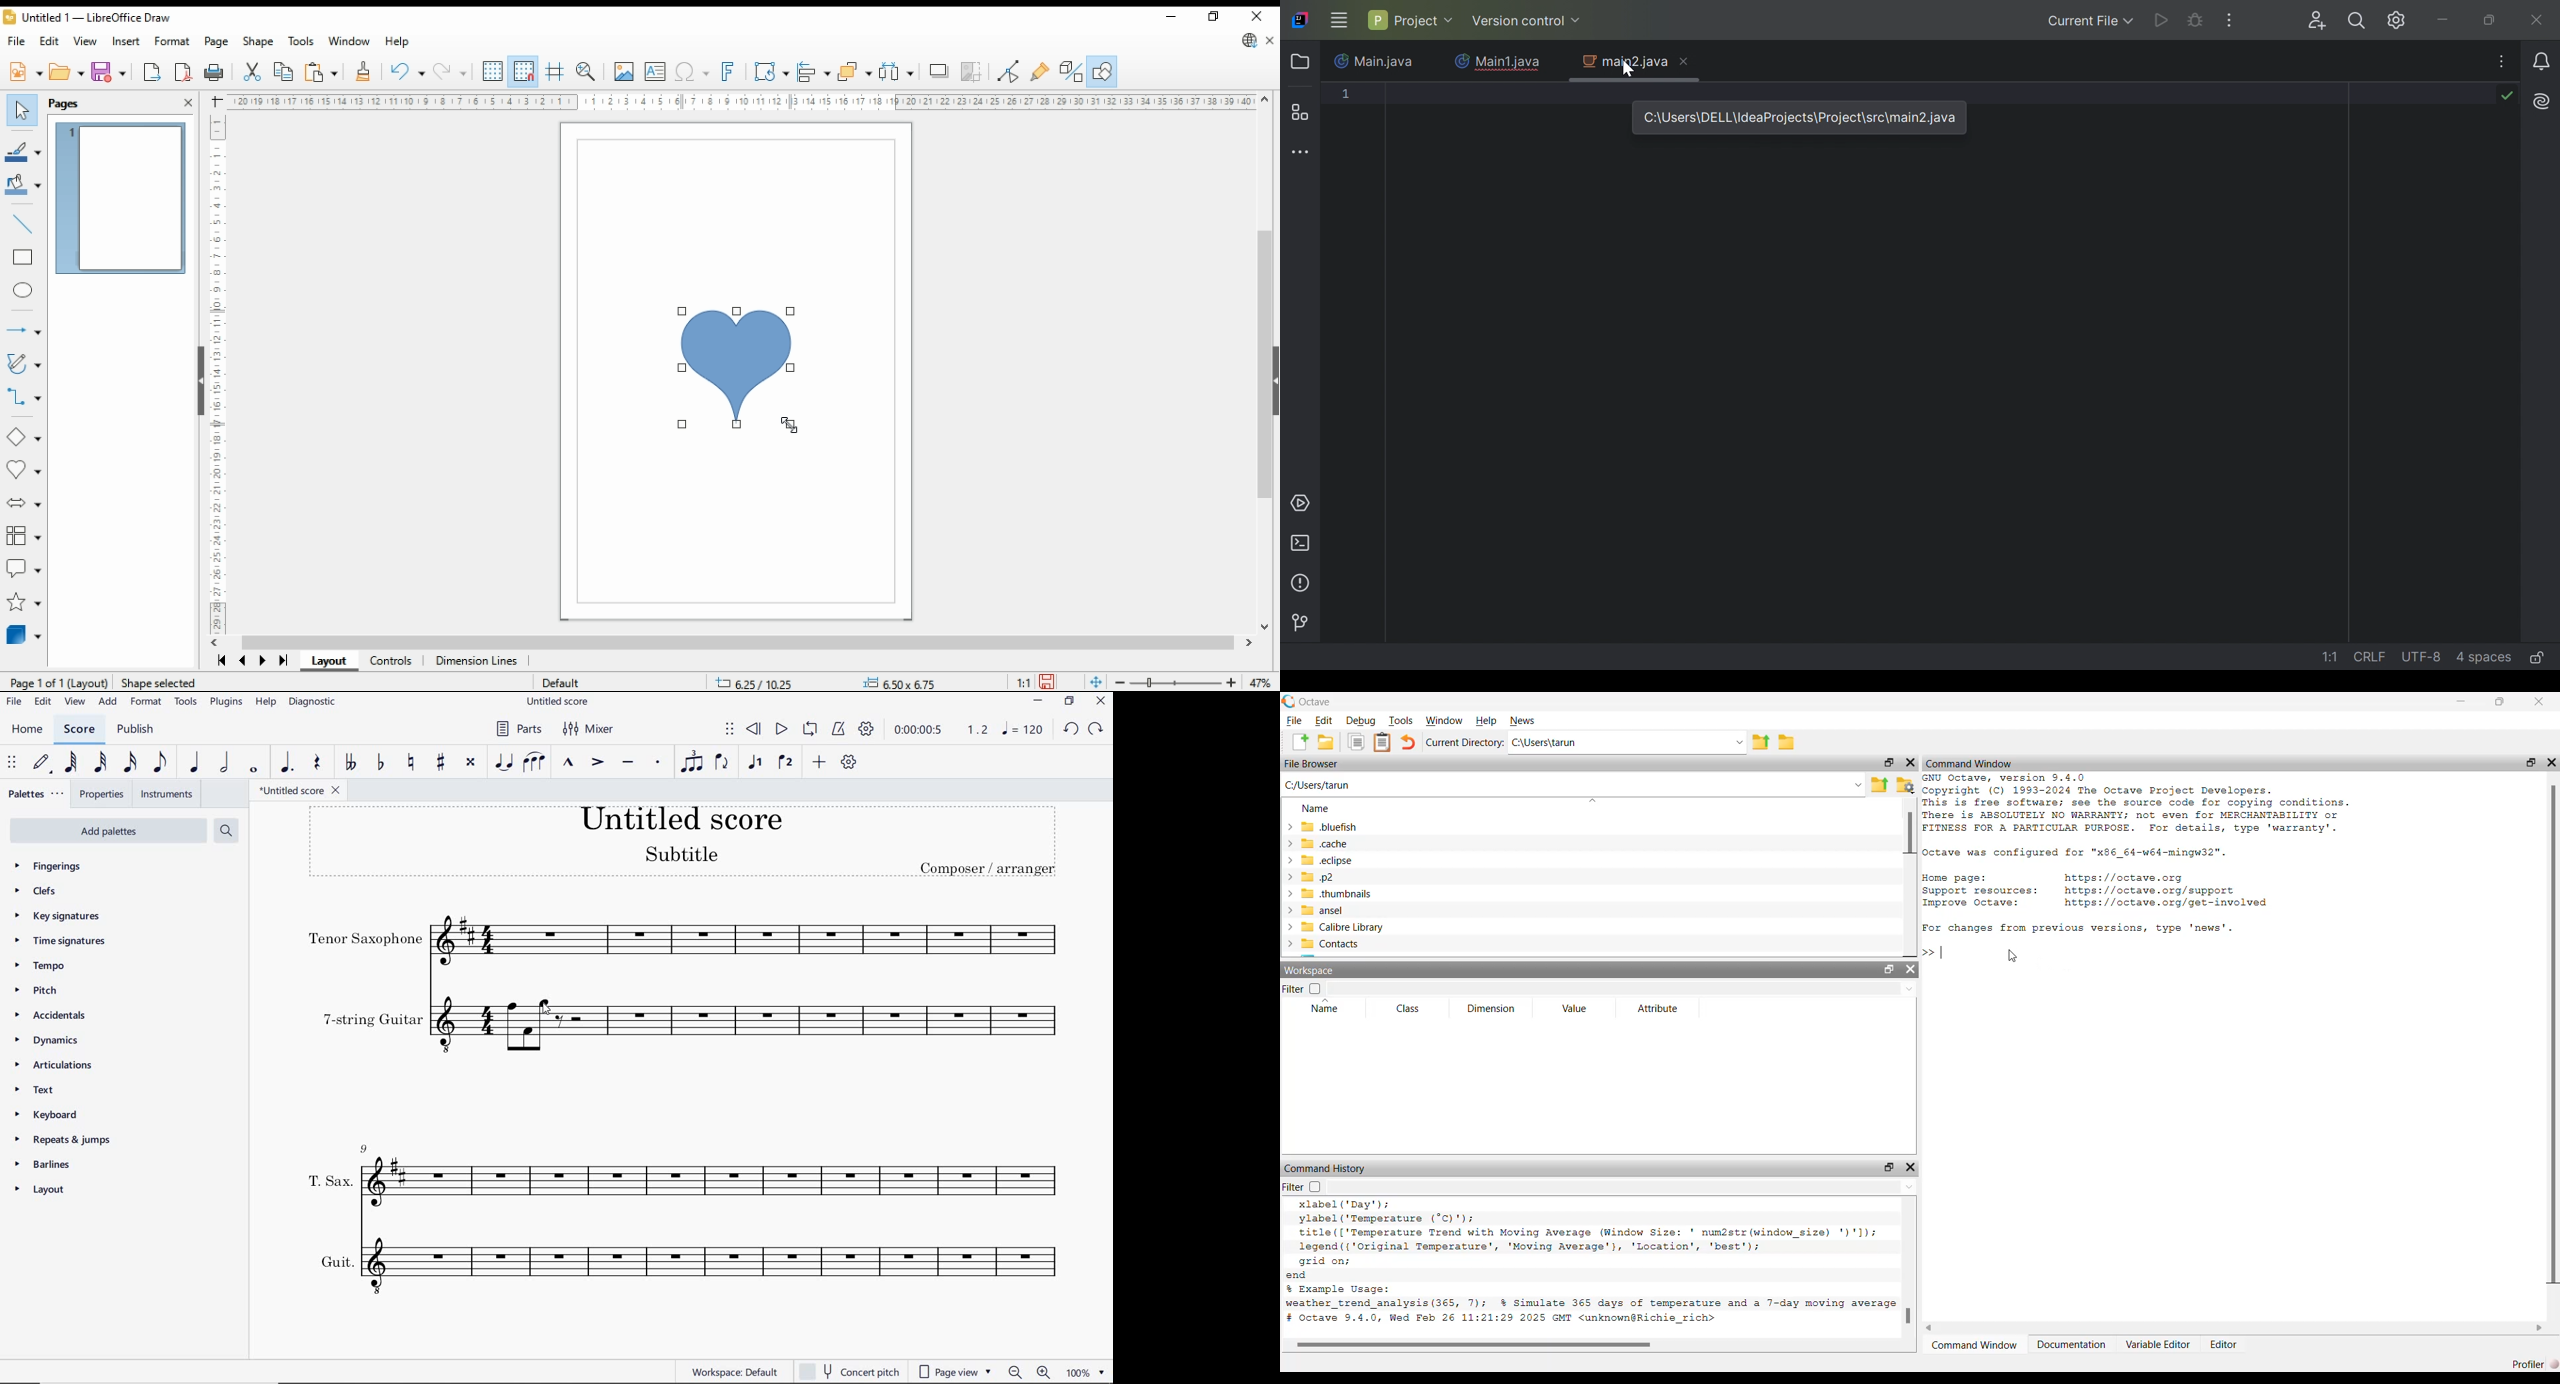 The height and width of the screenshot is (1400, 2576). What do you see at coordinates (1040, 73) in the screenshot?
I see `show gluepoint functions` at bounding box center [1040, 73].